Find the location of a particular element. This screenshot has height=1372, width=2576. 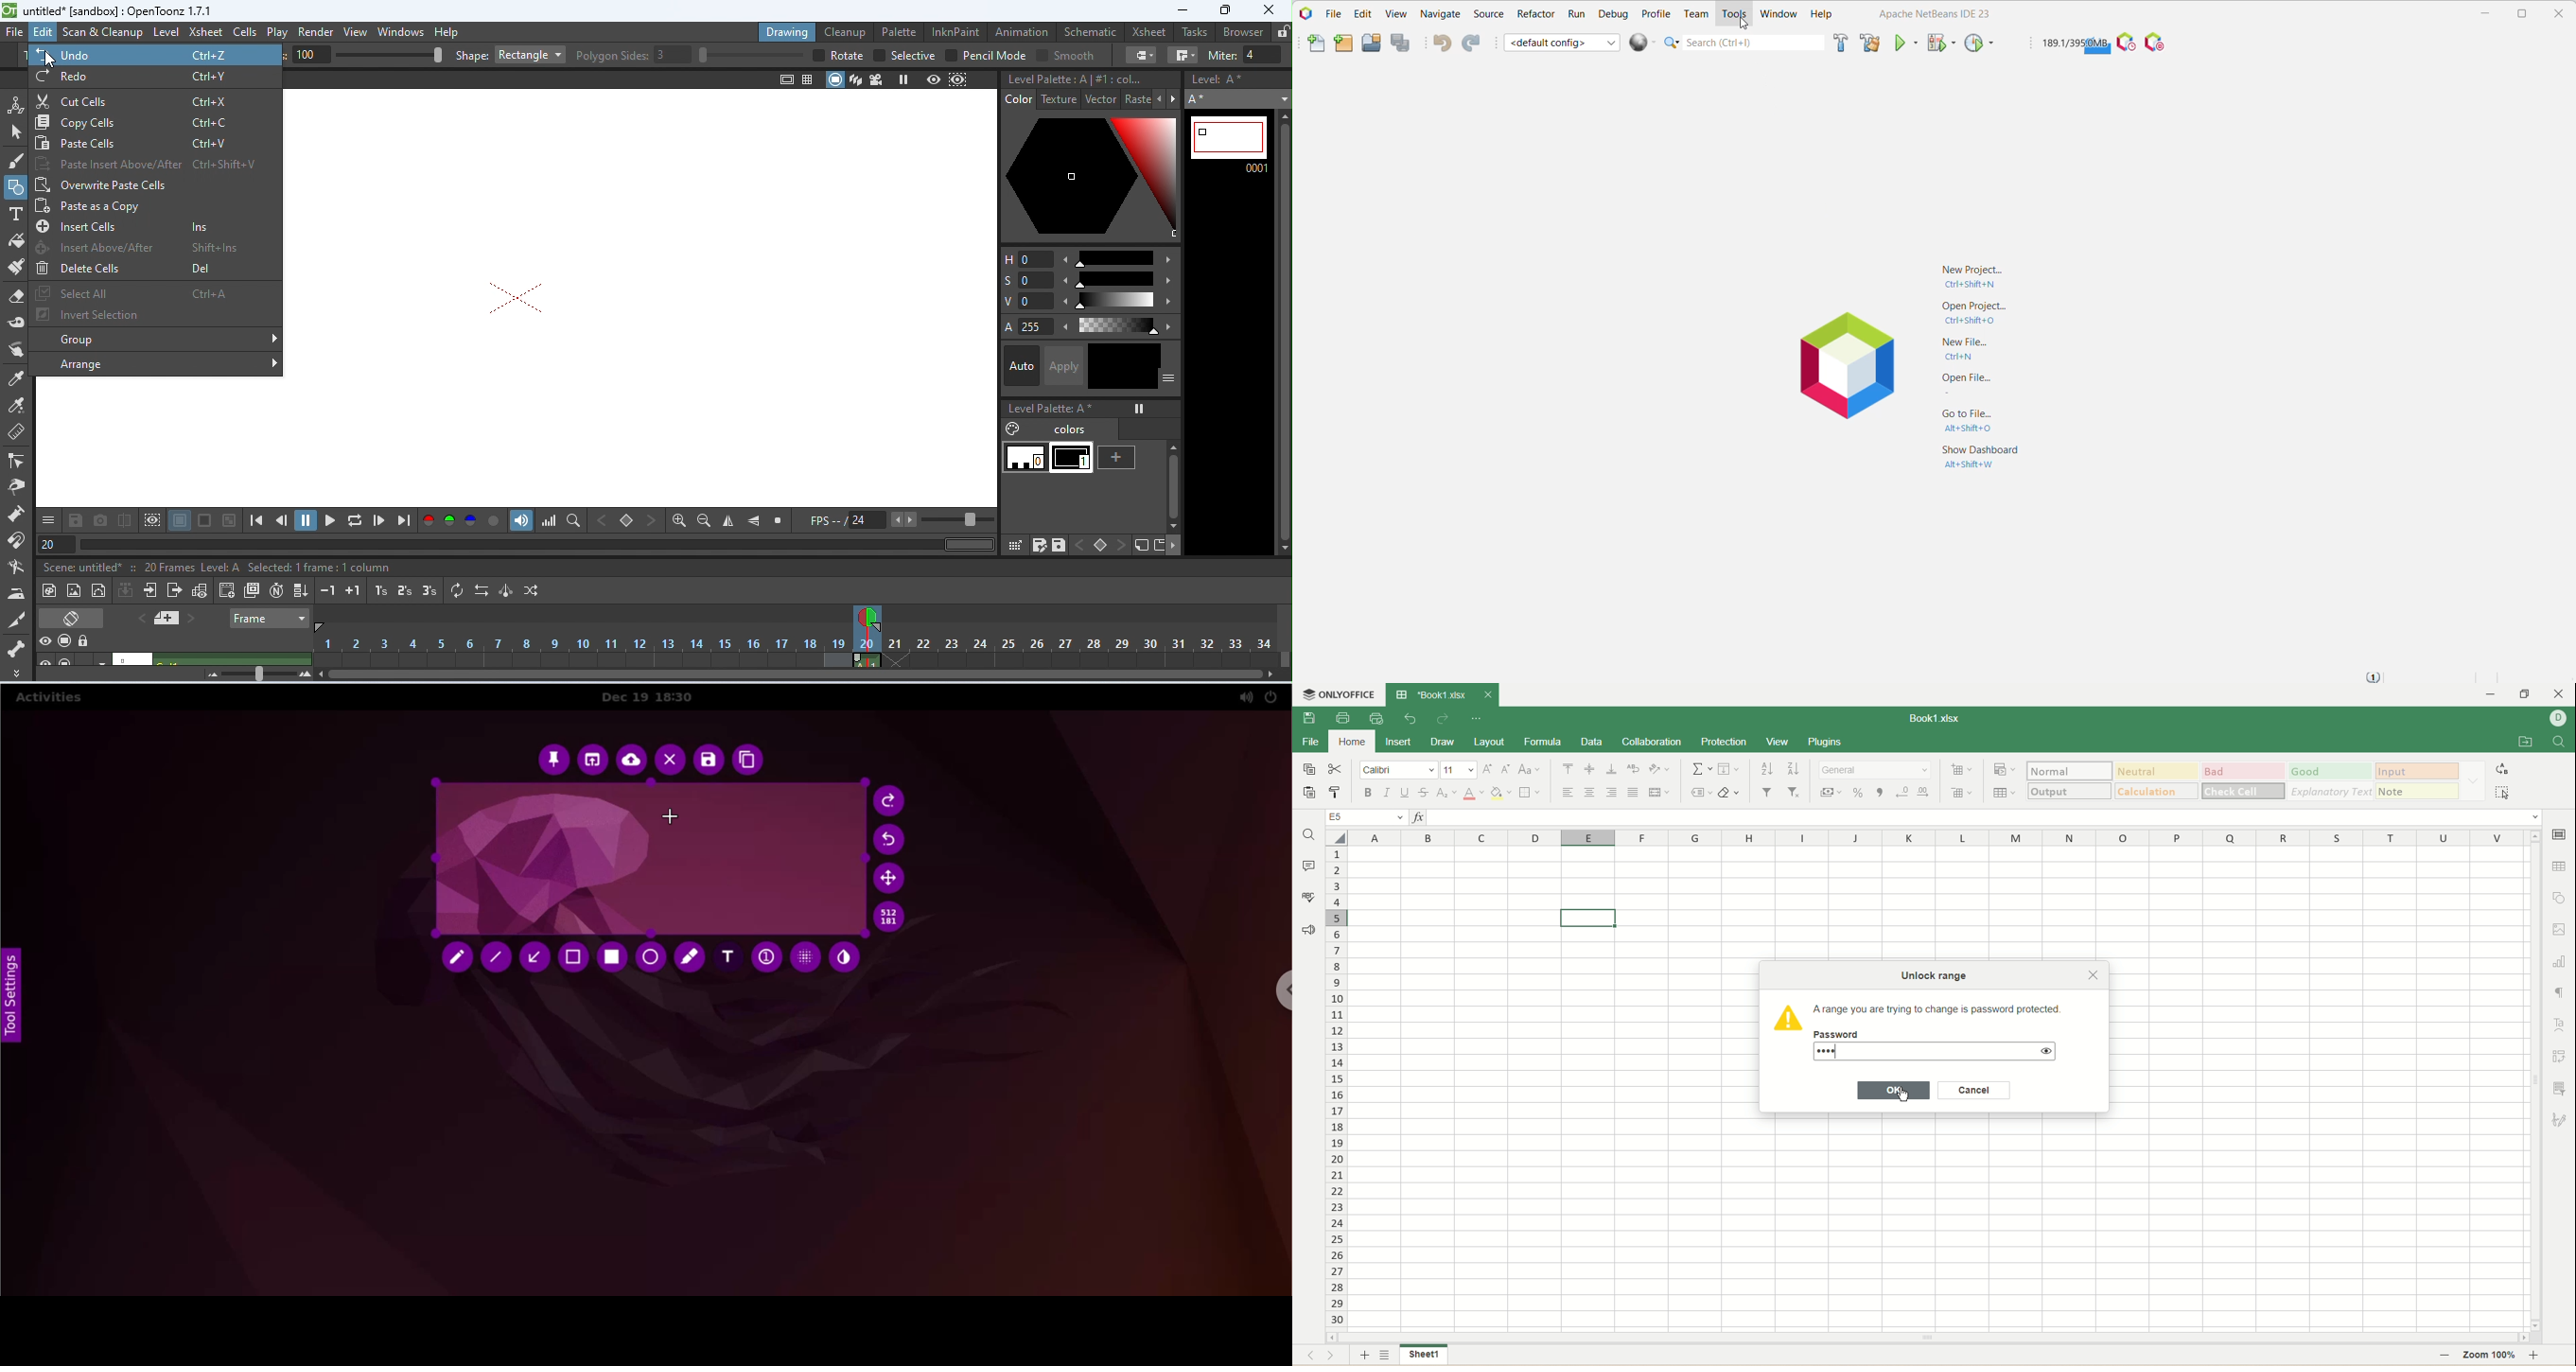

level palette A is located at coordinates (1051, 409).